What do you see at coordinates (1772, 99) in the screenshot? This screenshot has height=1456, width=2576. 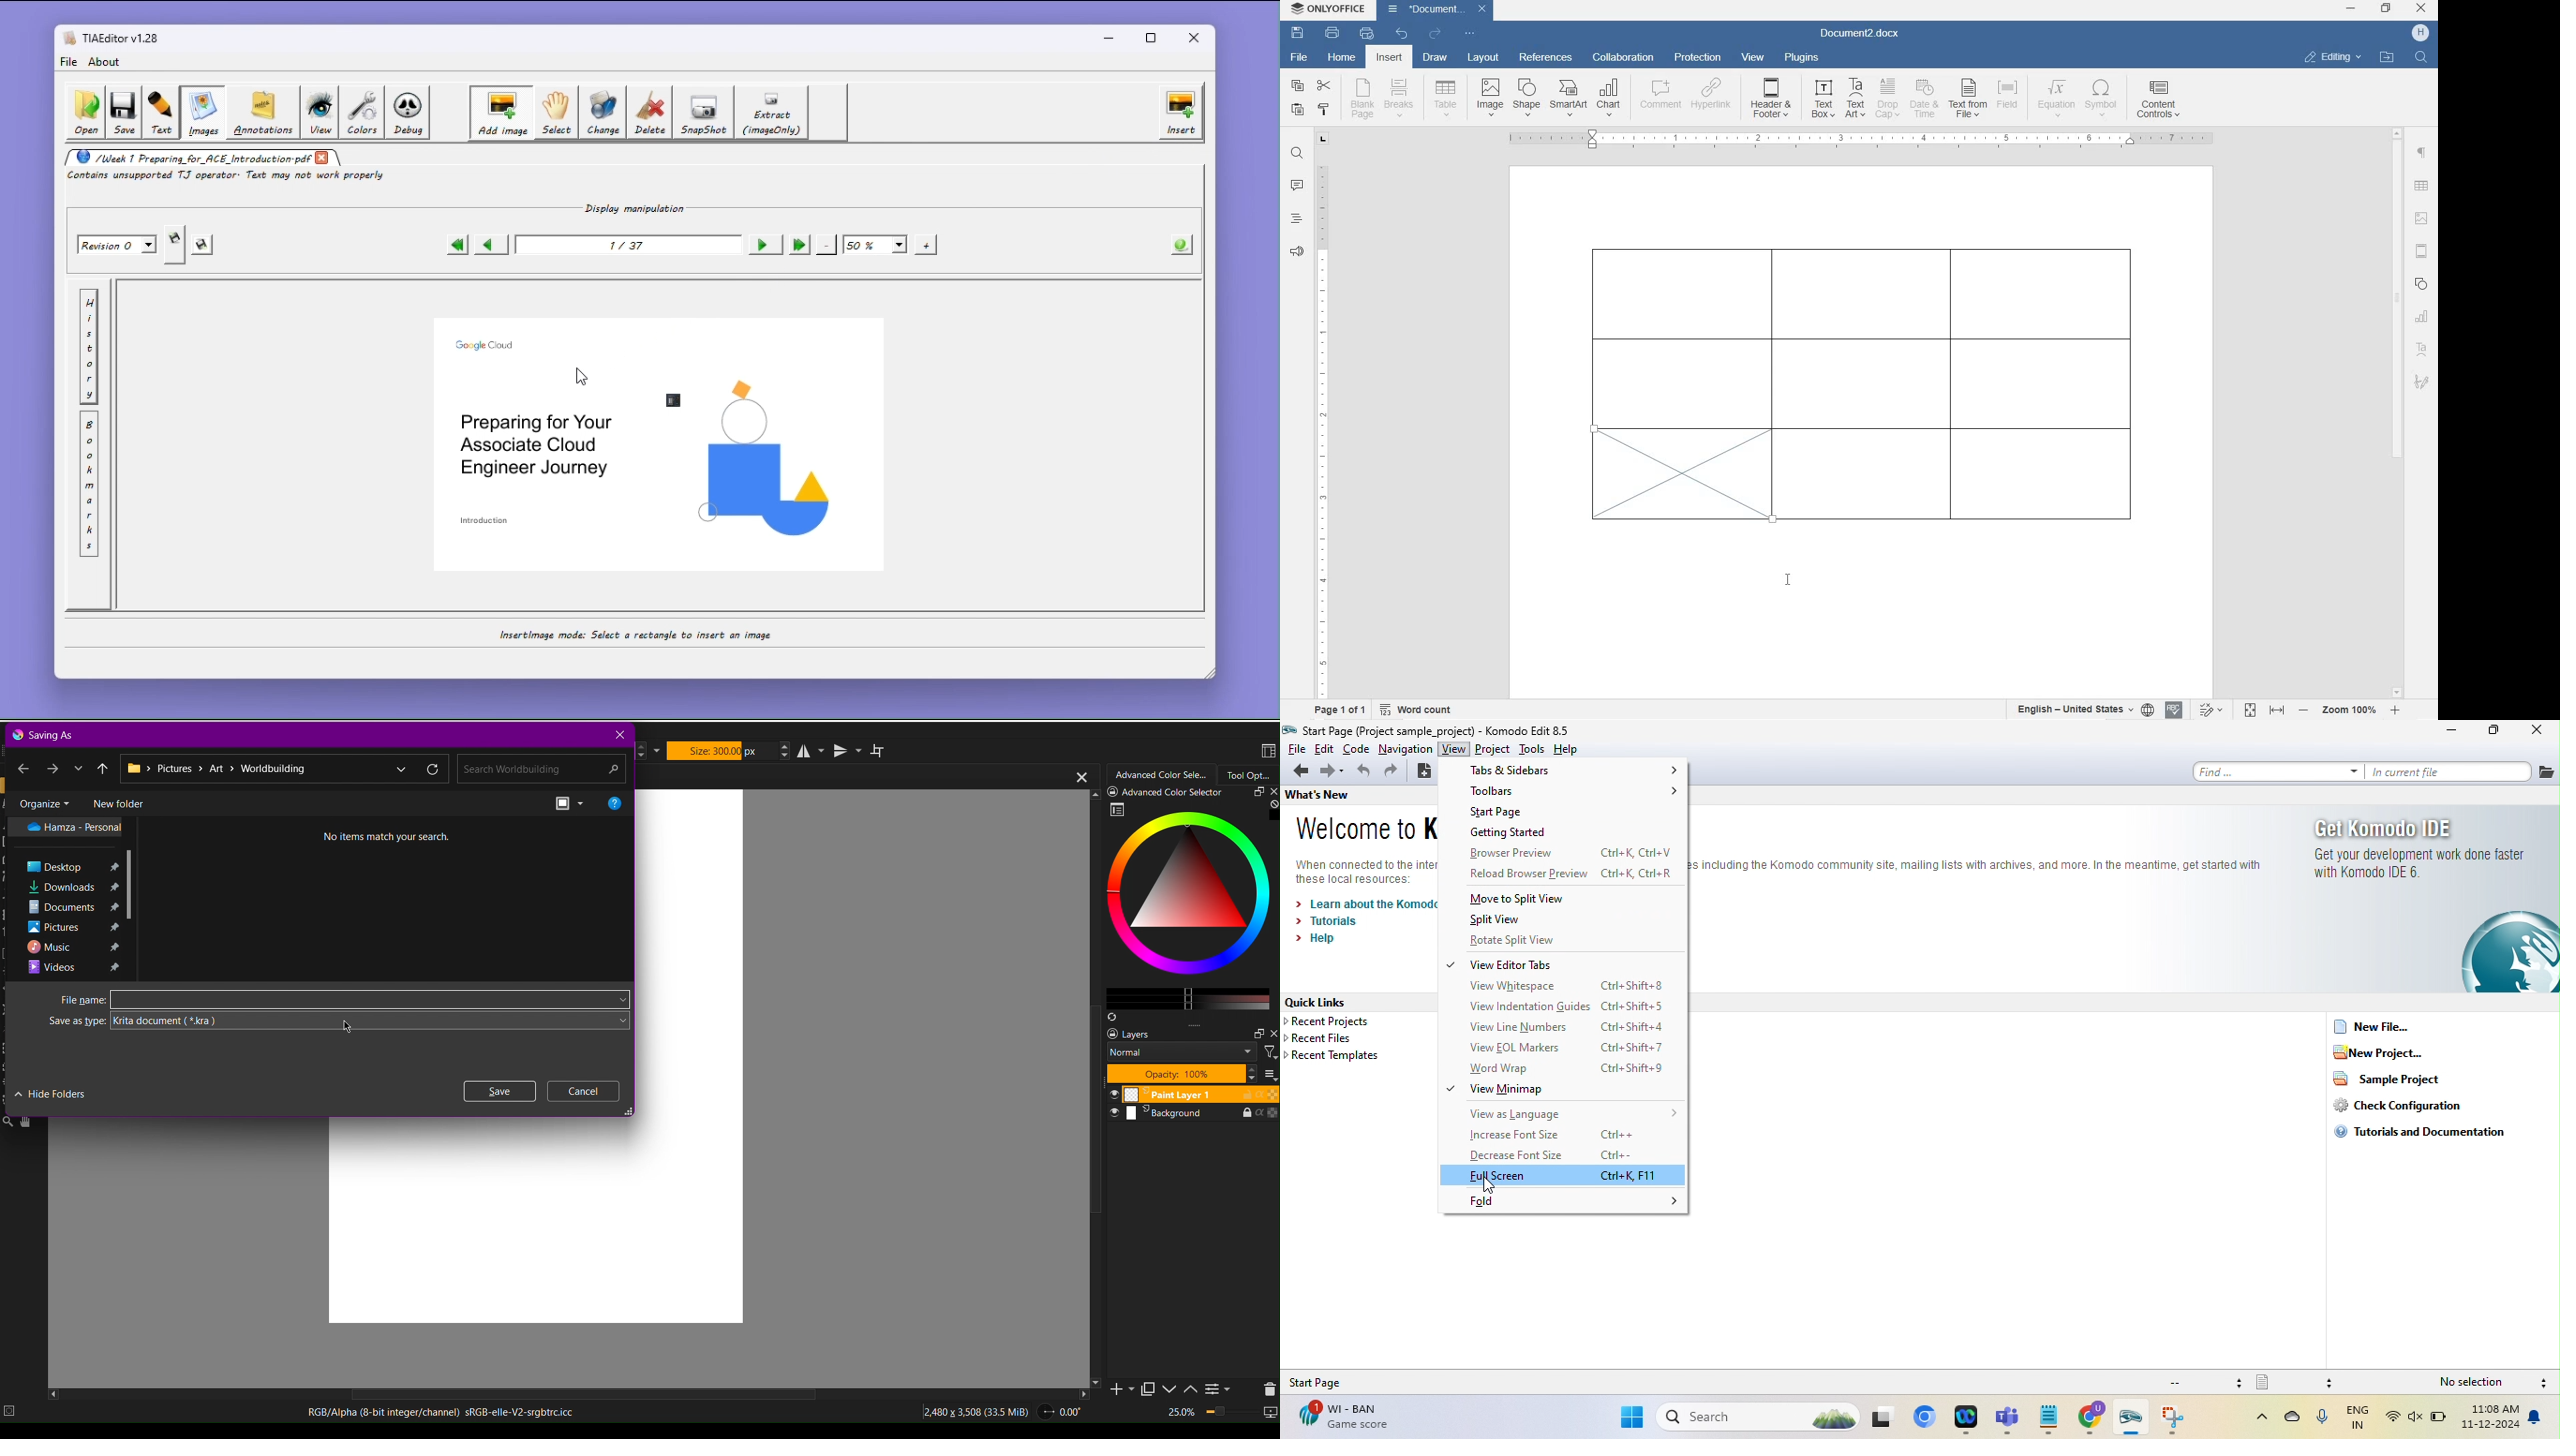 I see `HEADER & OOTER` at bounding box center [1772, 99].